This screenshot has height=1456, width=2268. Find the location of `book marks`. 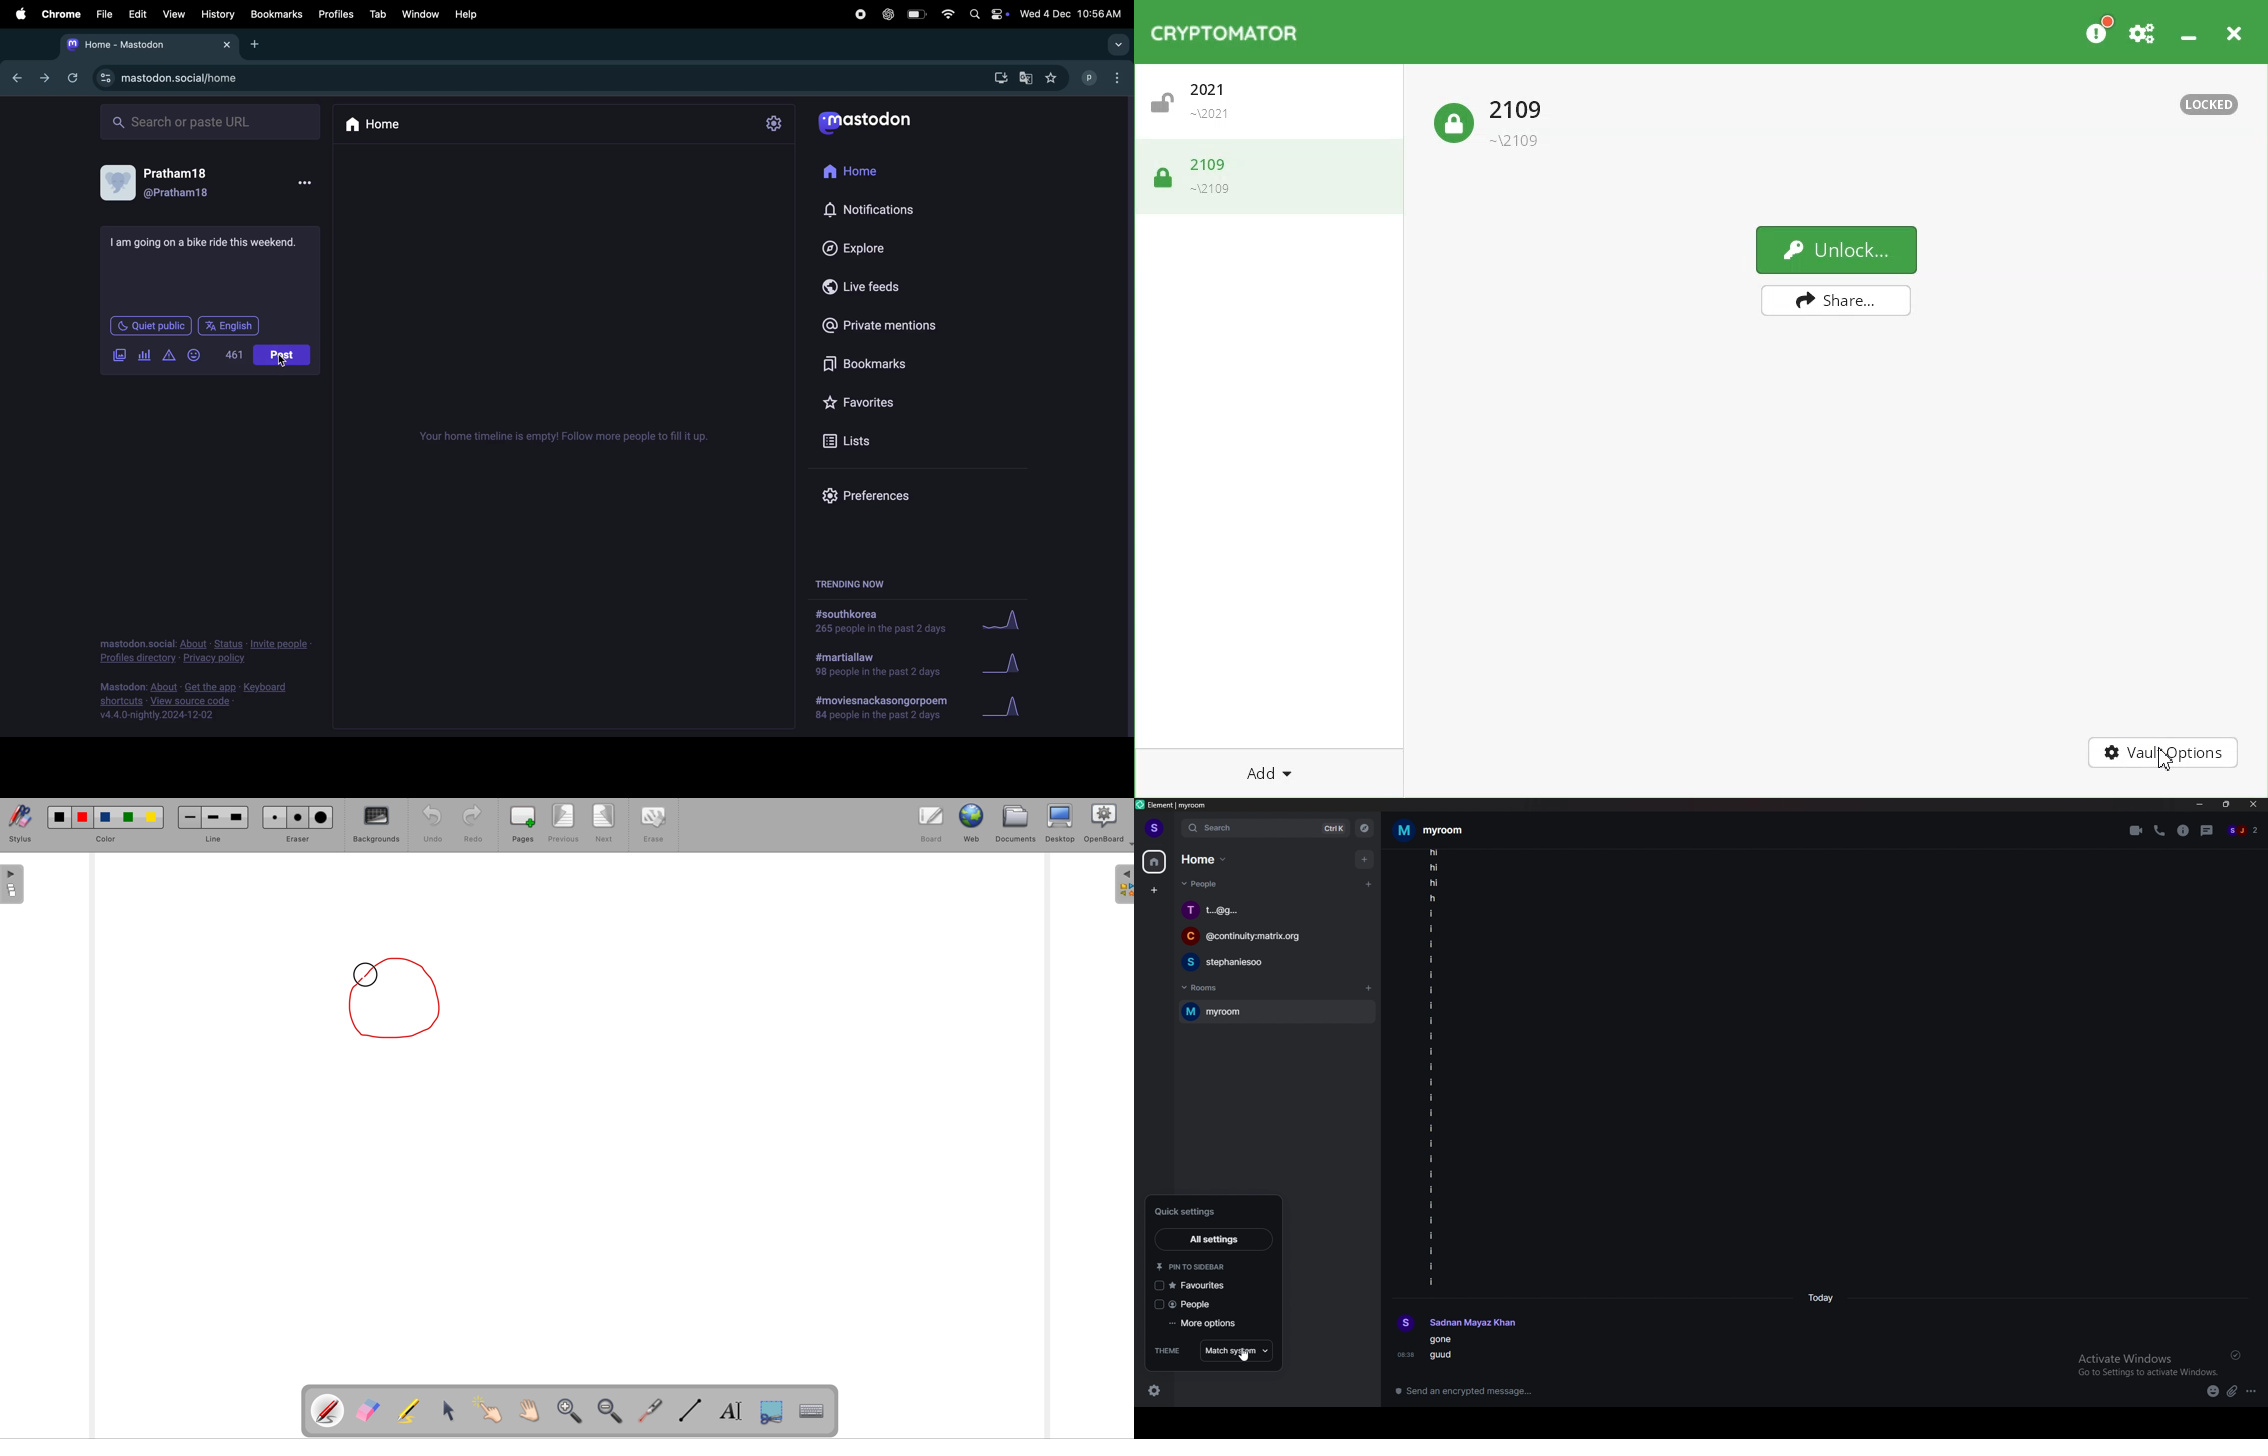

book marks is located at coordinates (881, 360).